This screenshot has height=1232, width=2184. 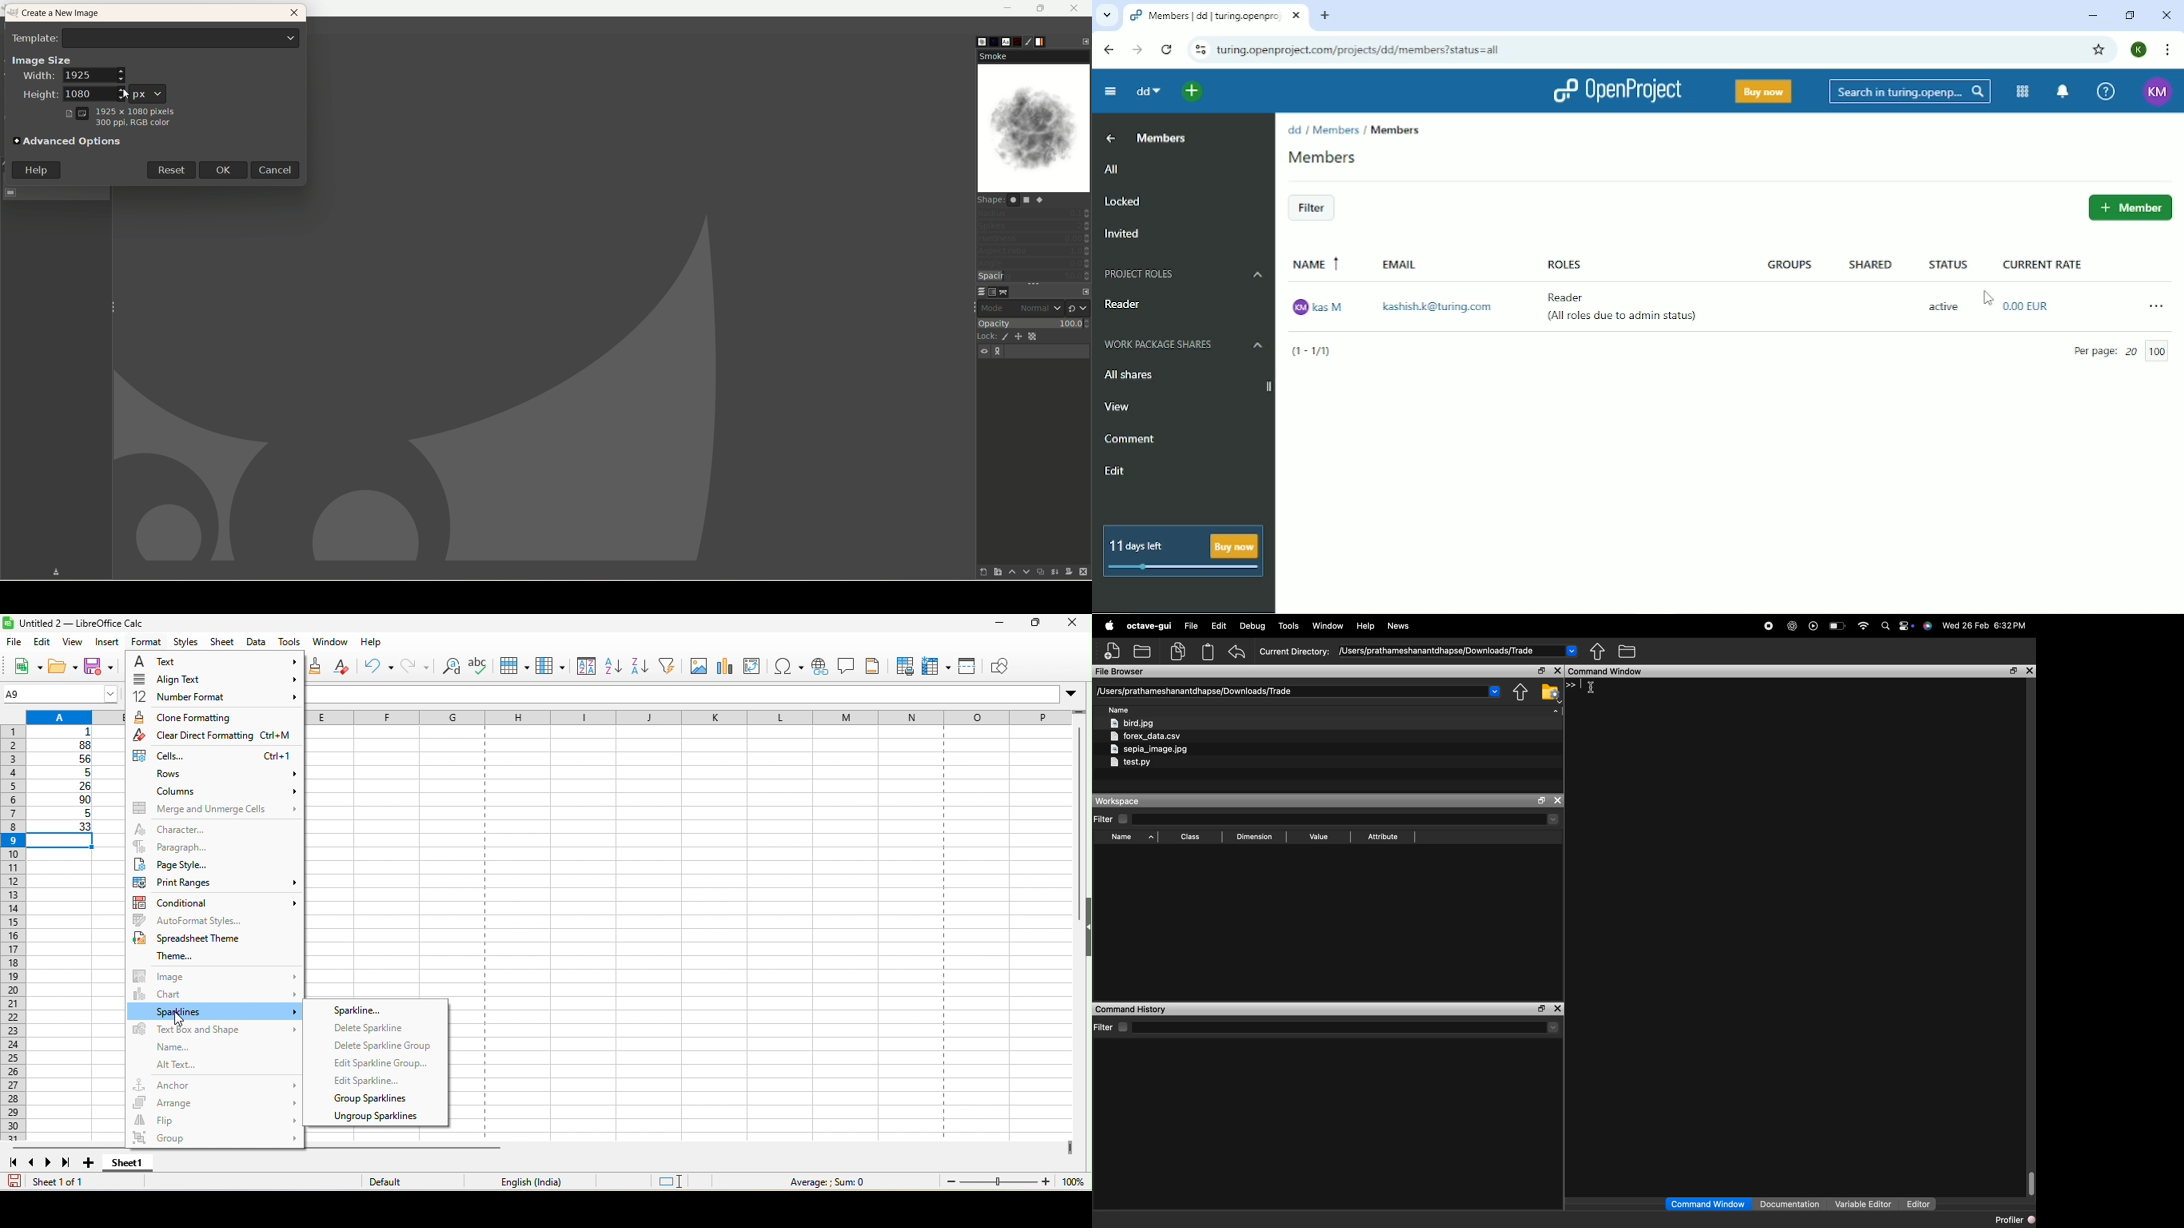 I want to click on maximize, so click(x=1540, y=671).